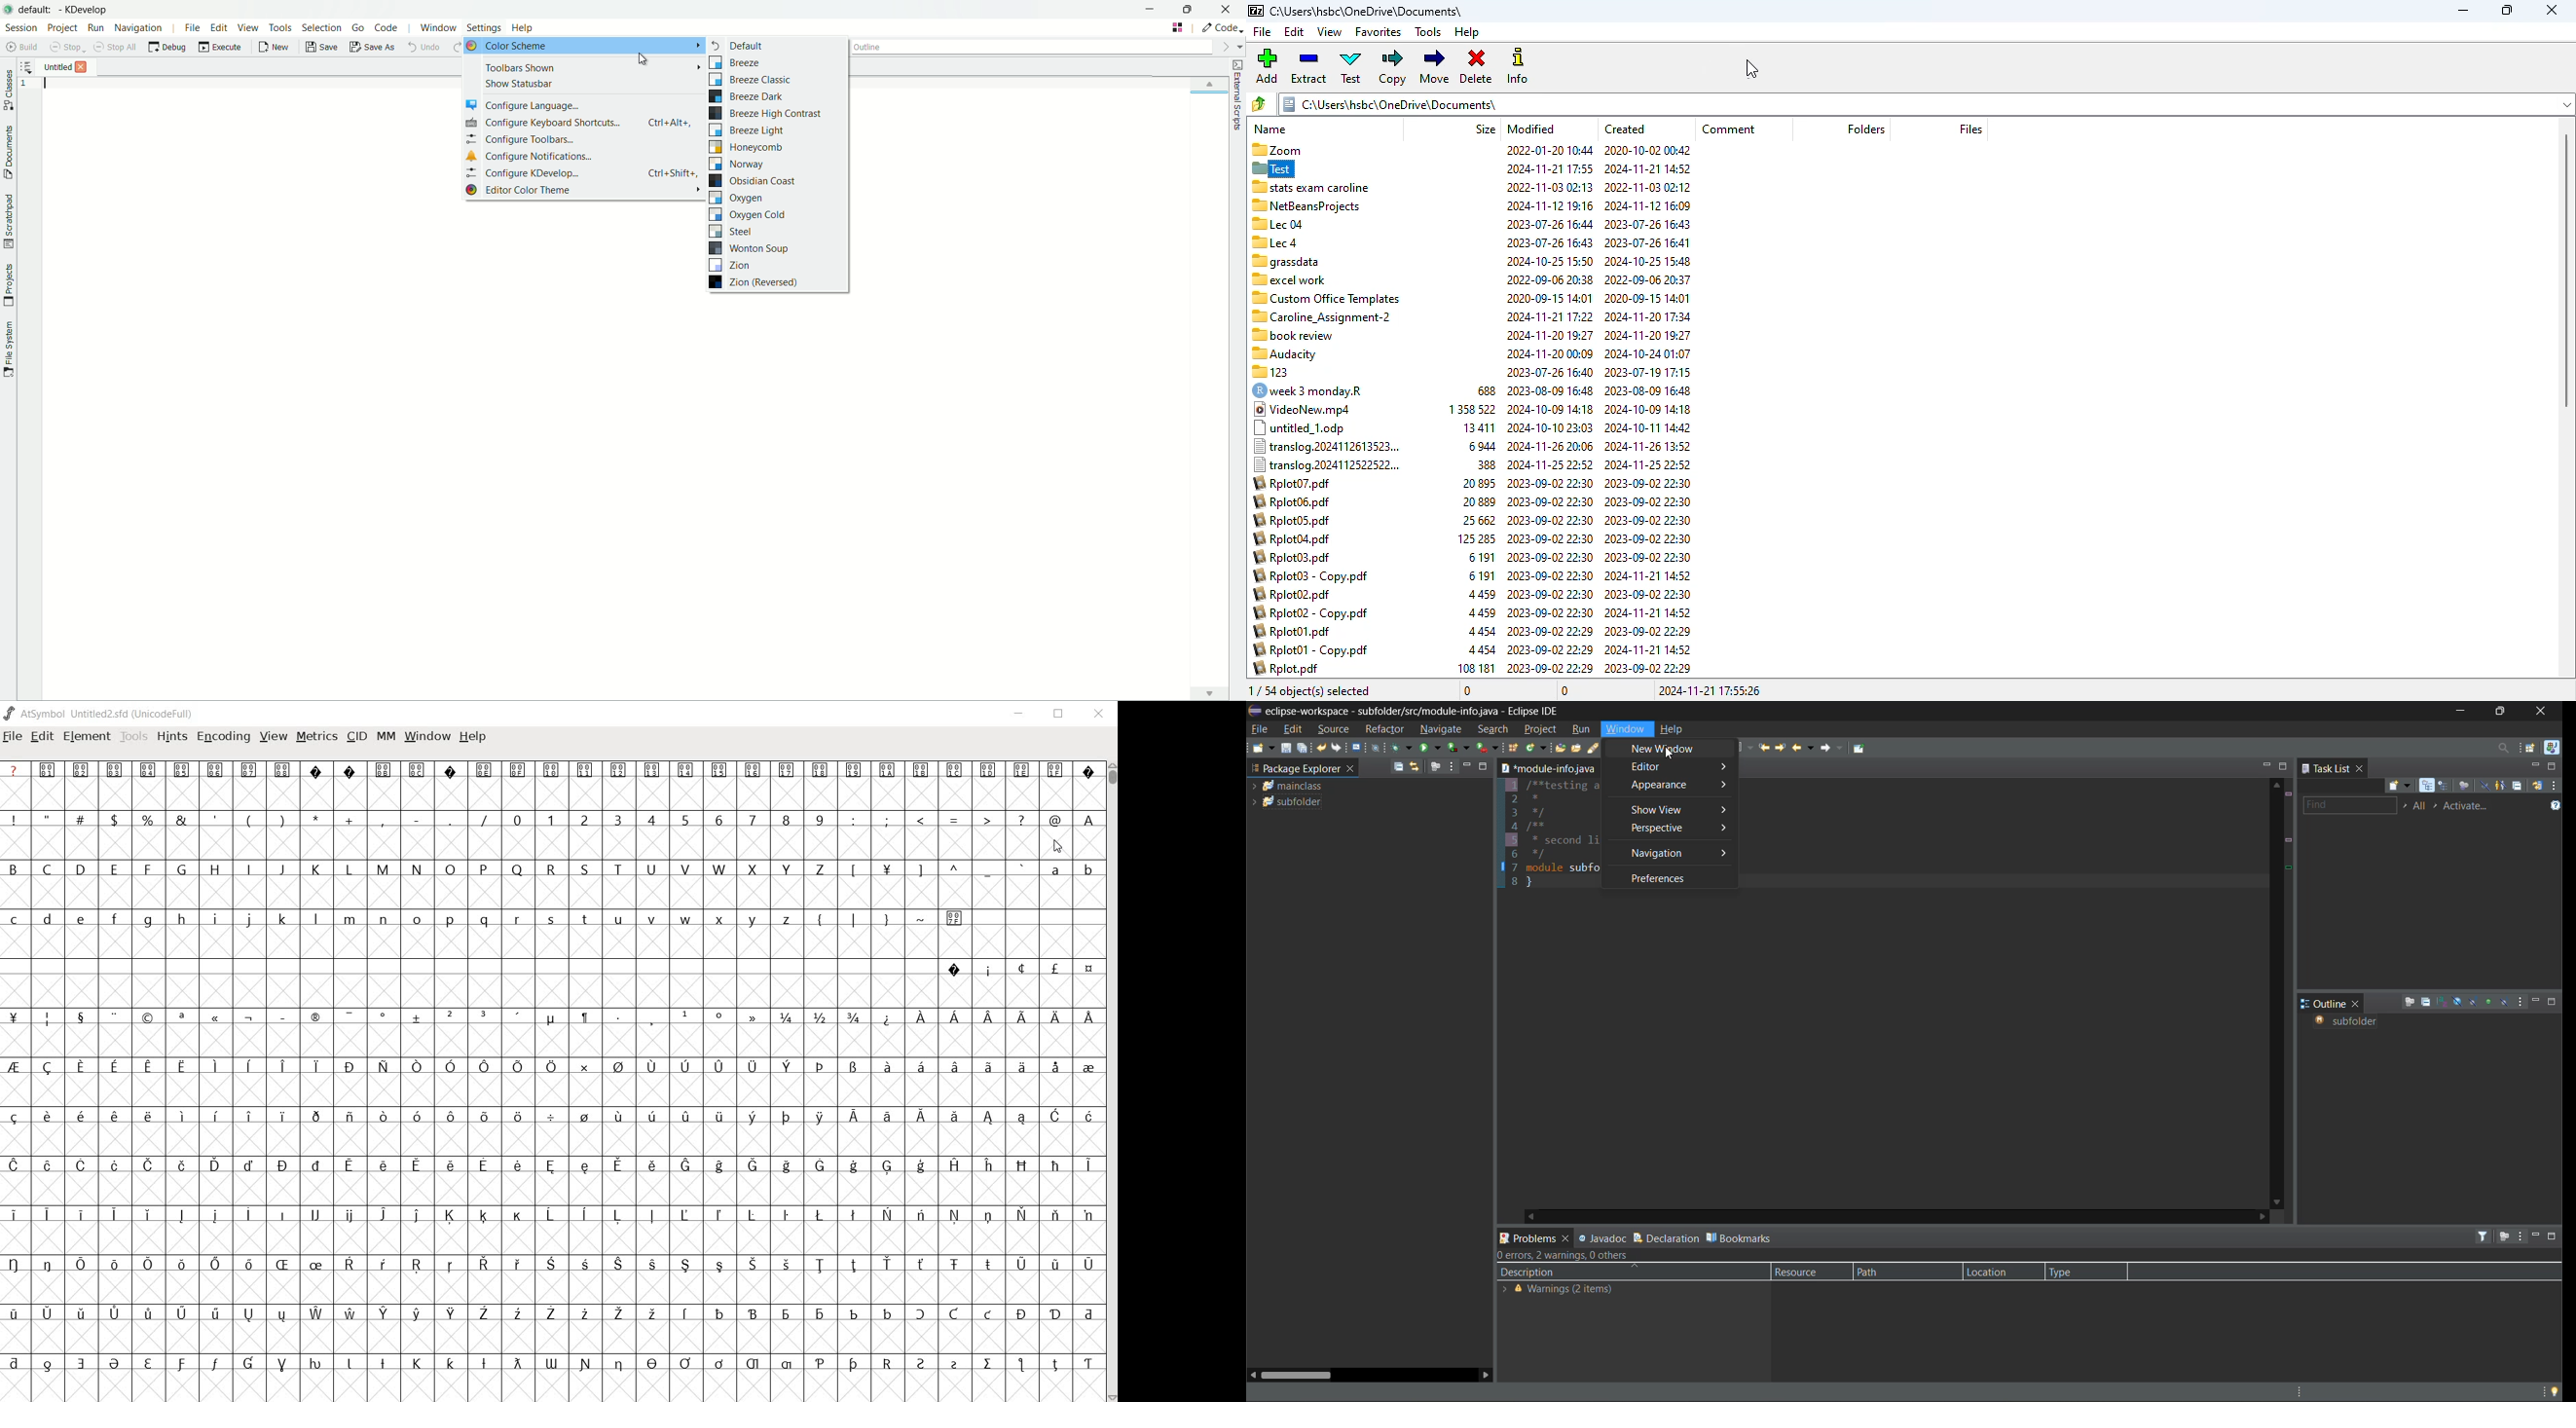 The height and width of the screenshot is (1428, 2576). I want to click on minimize, so click(2537, 1003).